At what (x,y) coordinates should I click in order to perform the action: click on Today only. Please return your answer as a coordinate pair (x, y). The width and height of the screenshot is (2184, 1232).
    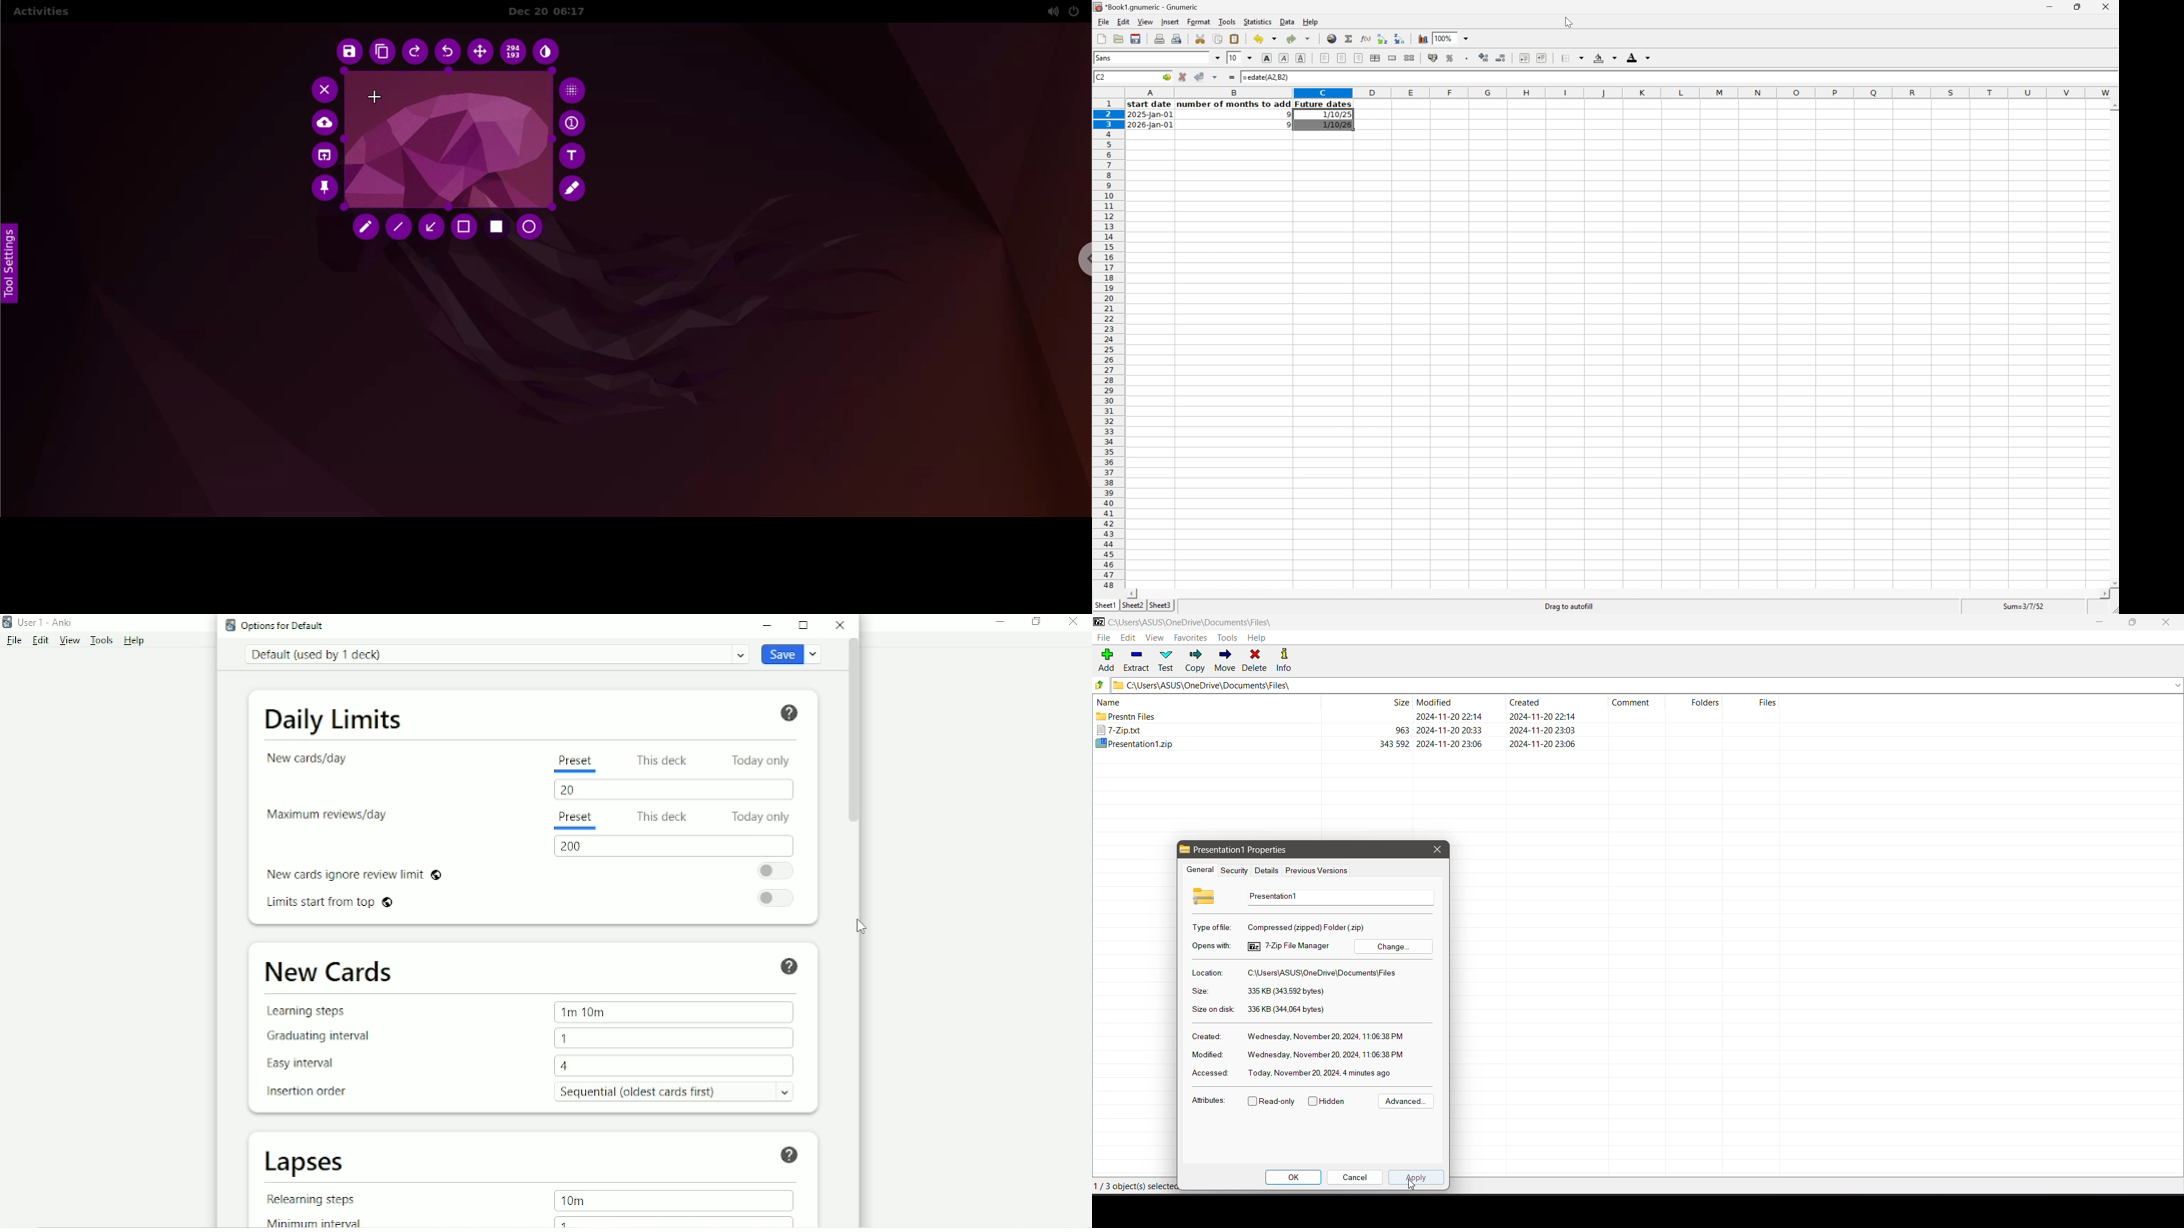
    Looking at the image, I should click on (759, 817).